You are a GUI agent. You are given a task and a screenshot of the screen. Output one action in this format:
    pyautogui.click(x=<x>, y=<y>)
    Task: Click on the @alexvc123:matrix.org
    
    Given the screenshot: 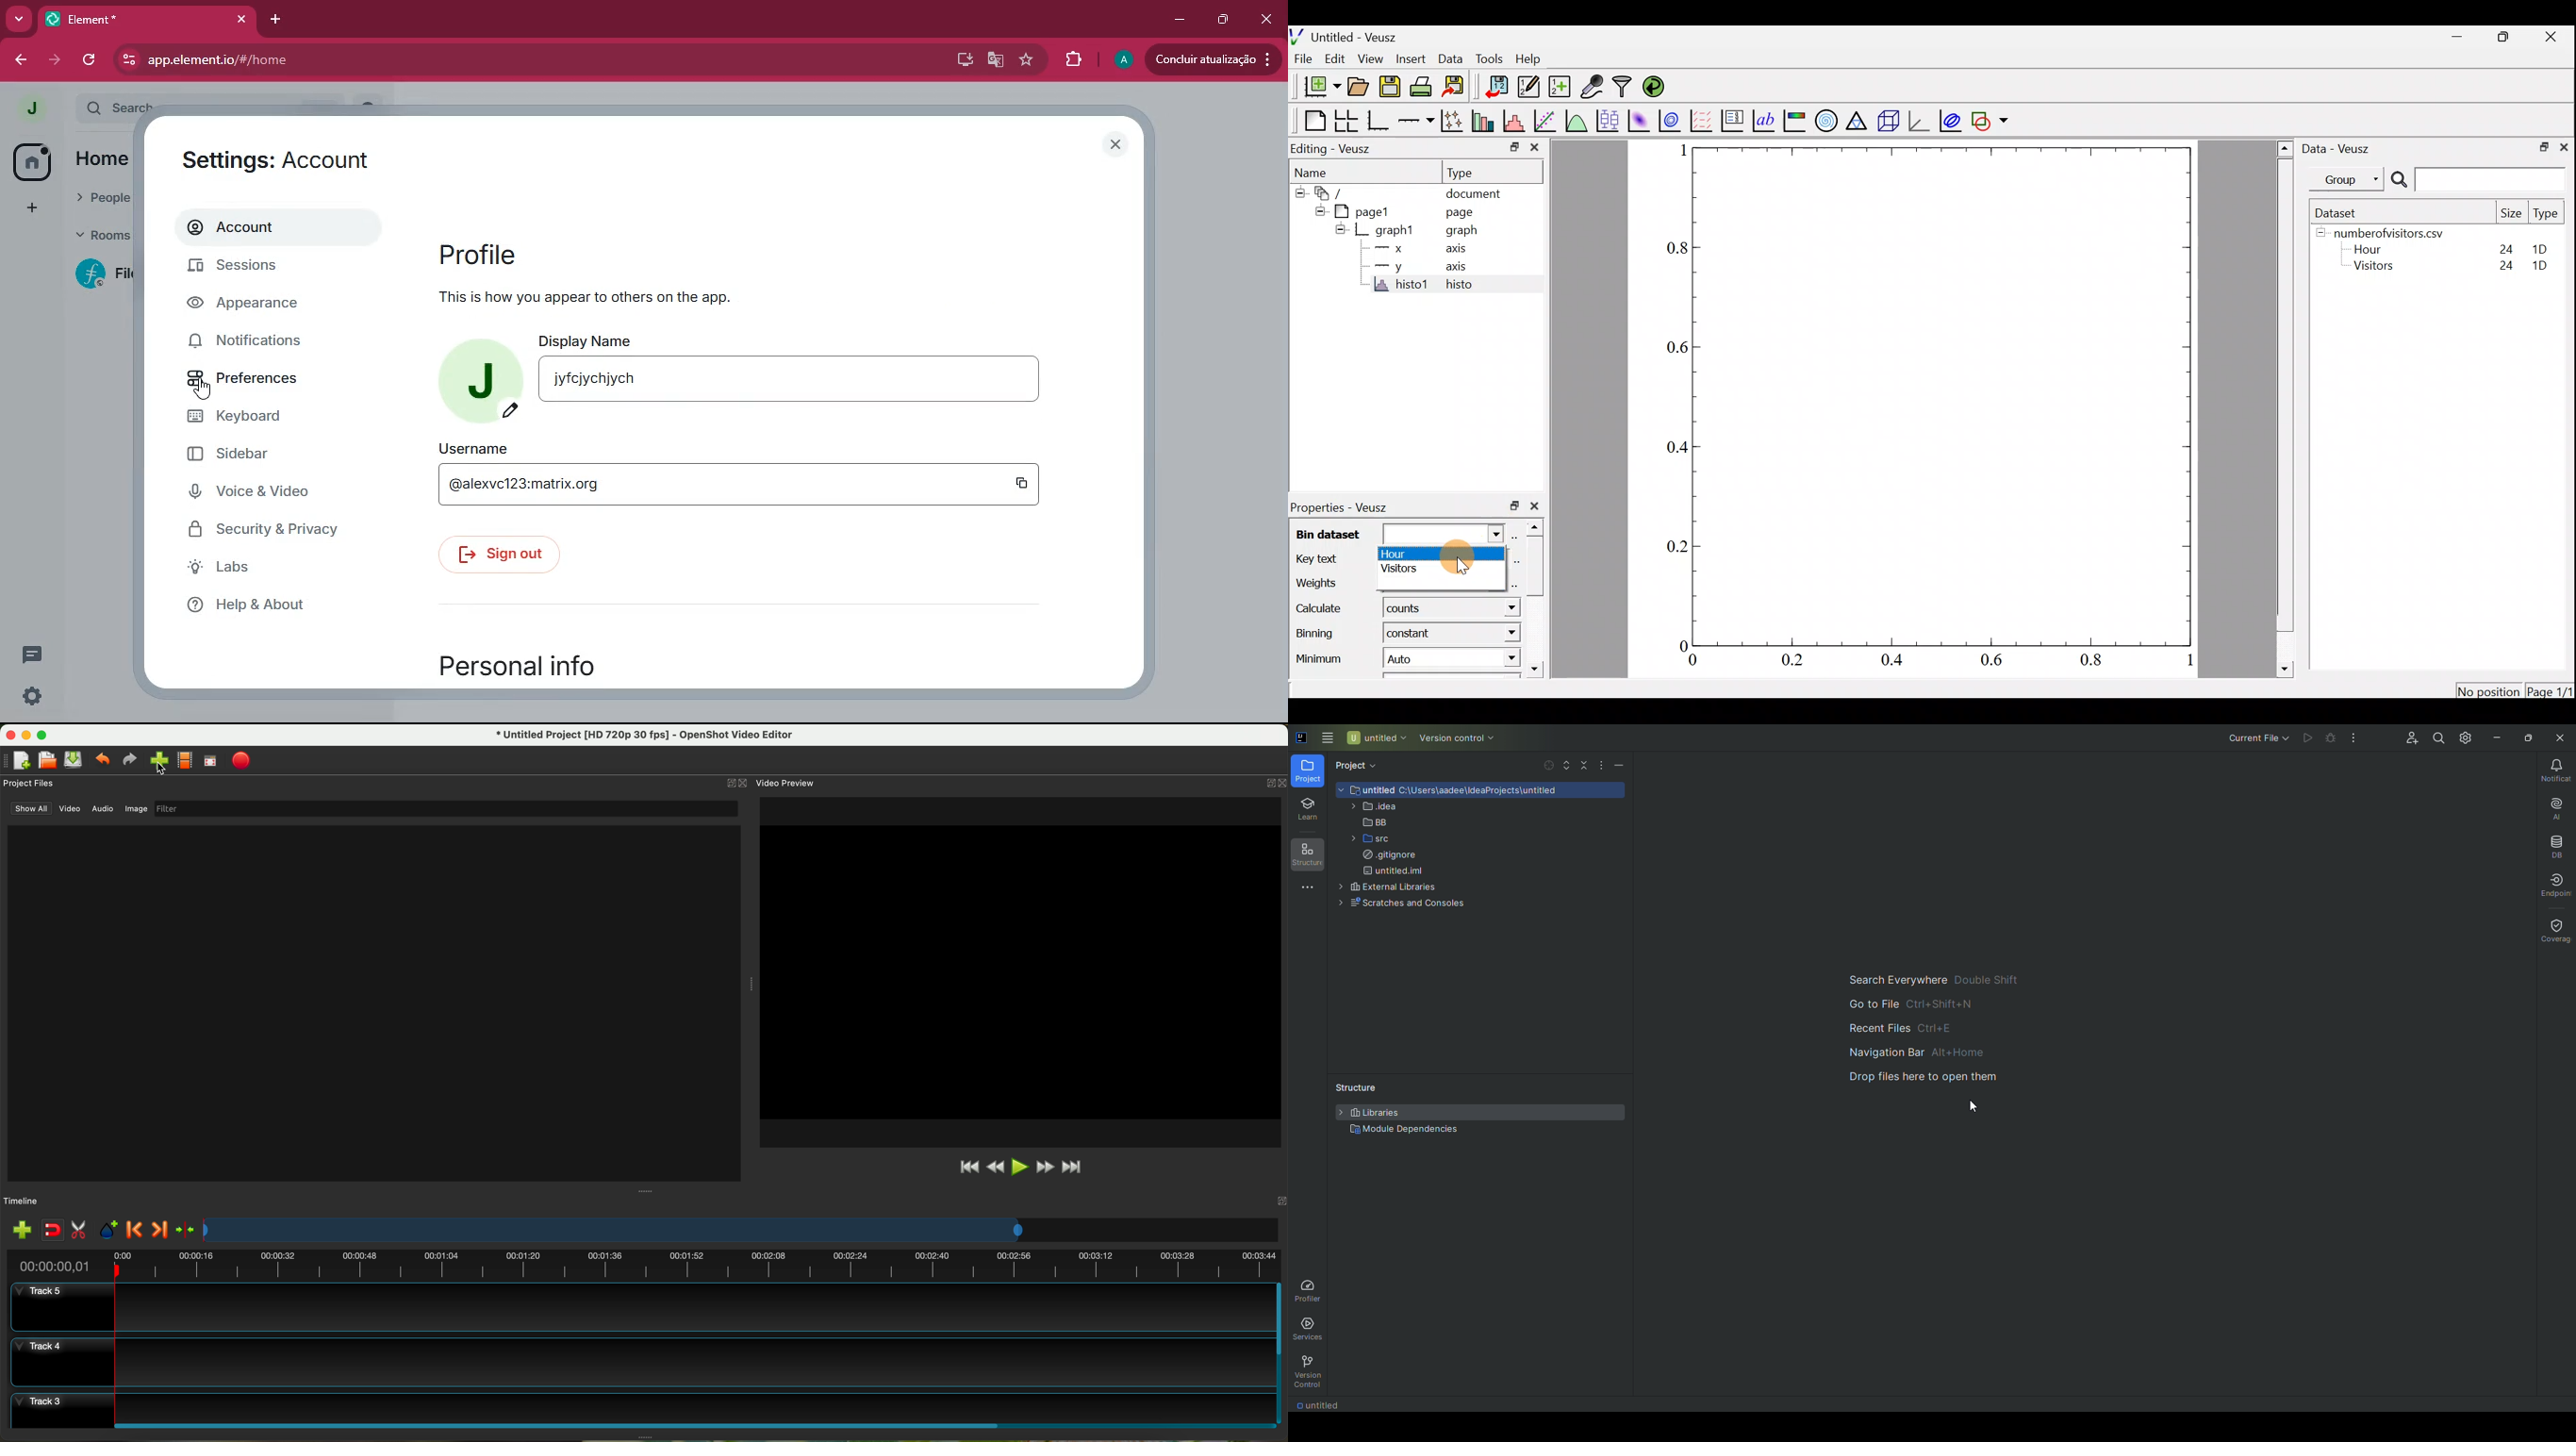 What is the action you would take?
    pyautogui.click(x=698, y=485)
    